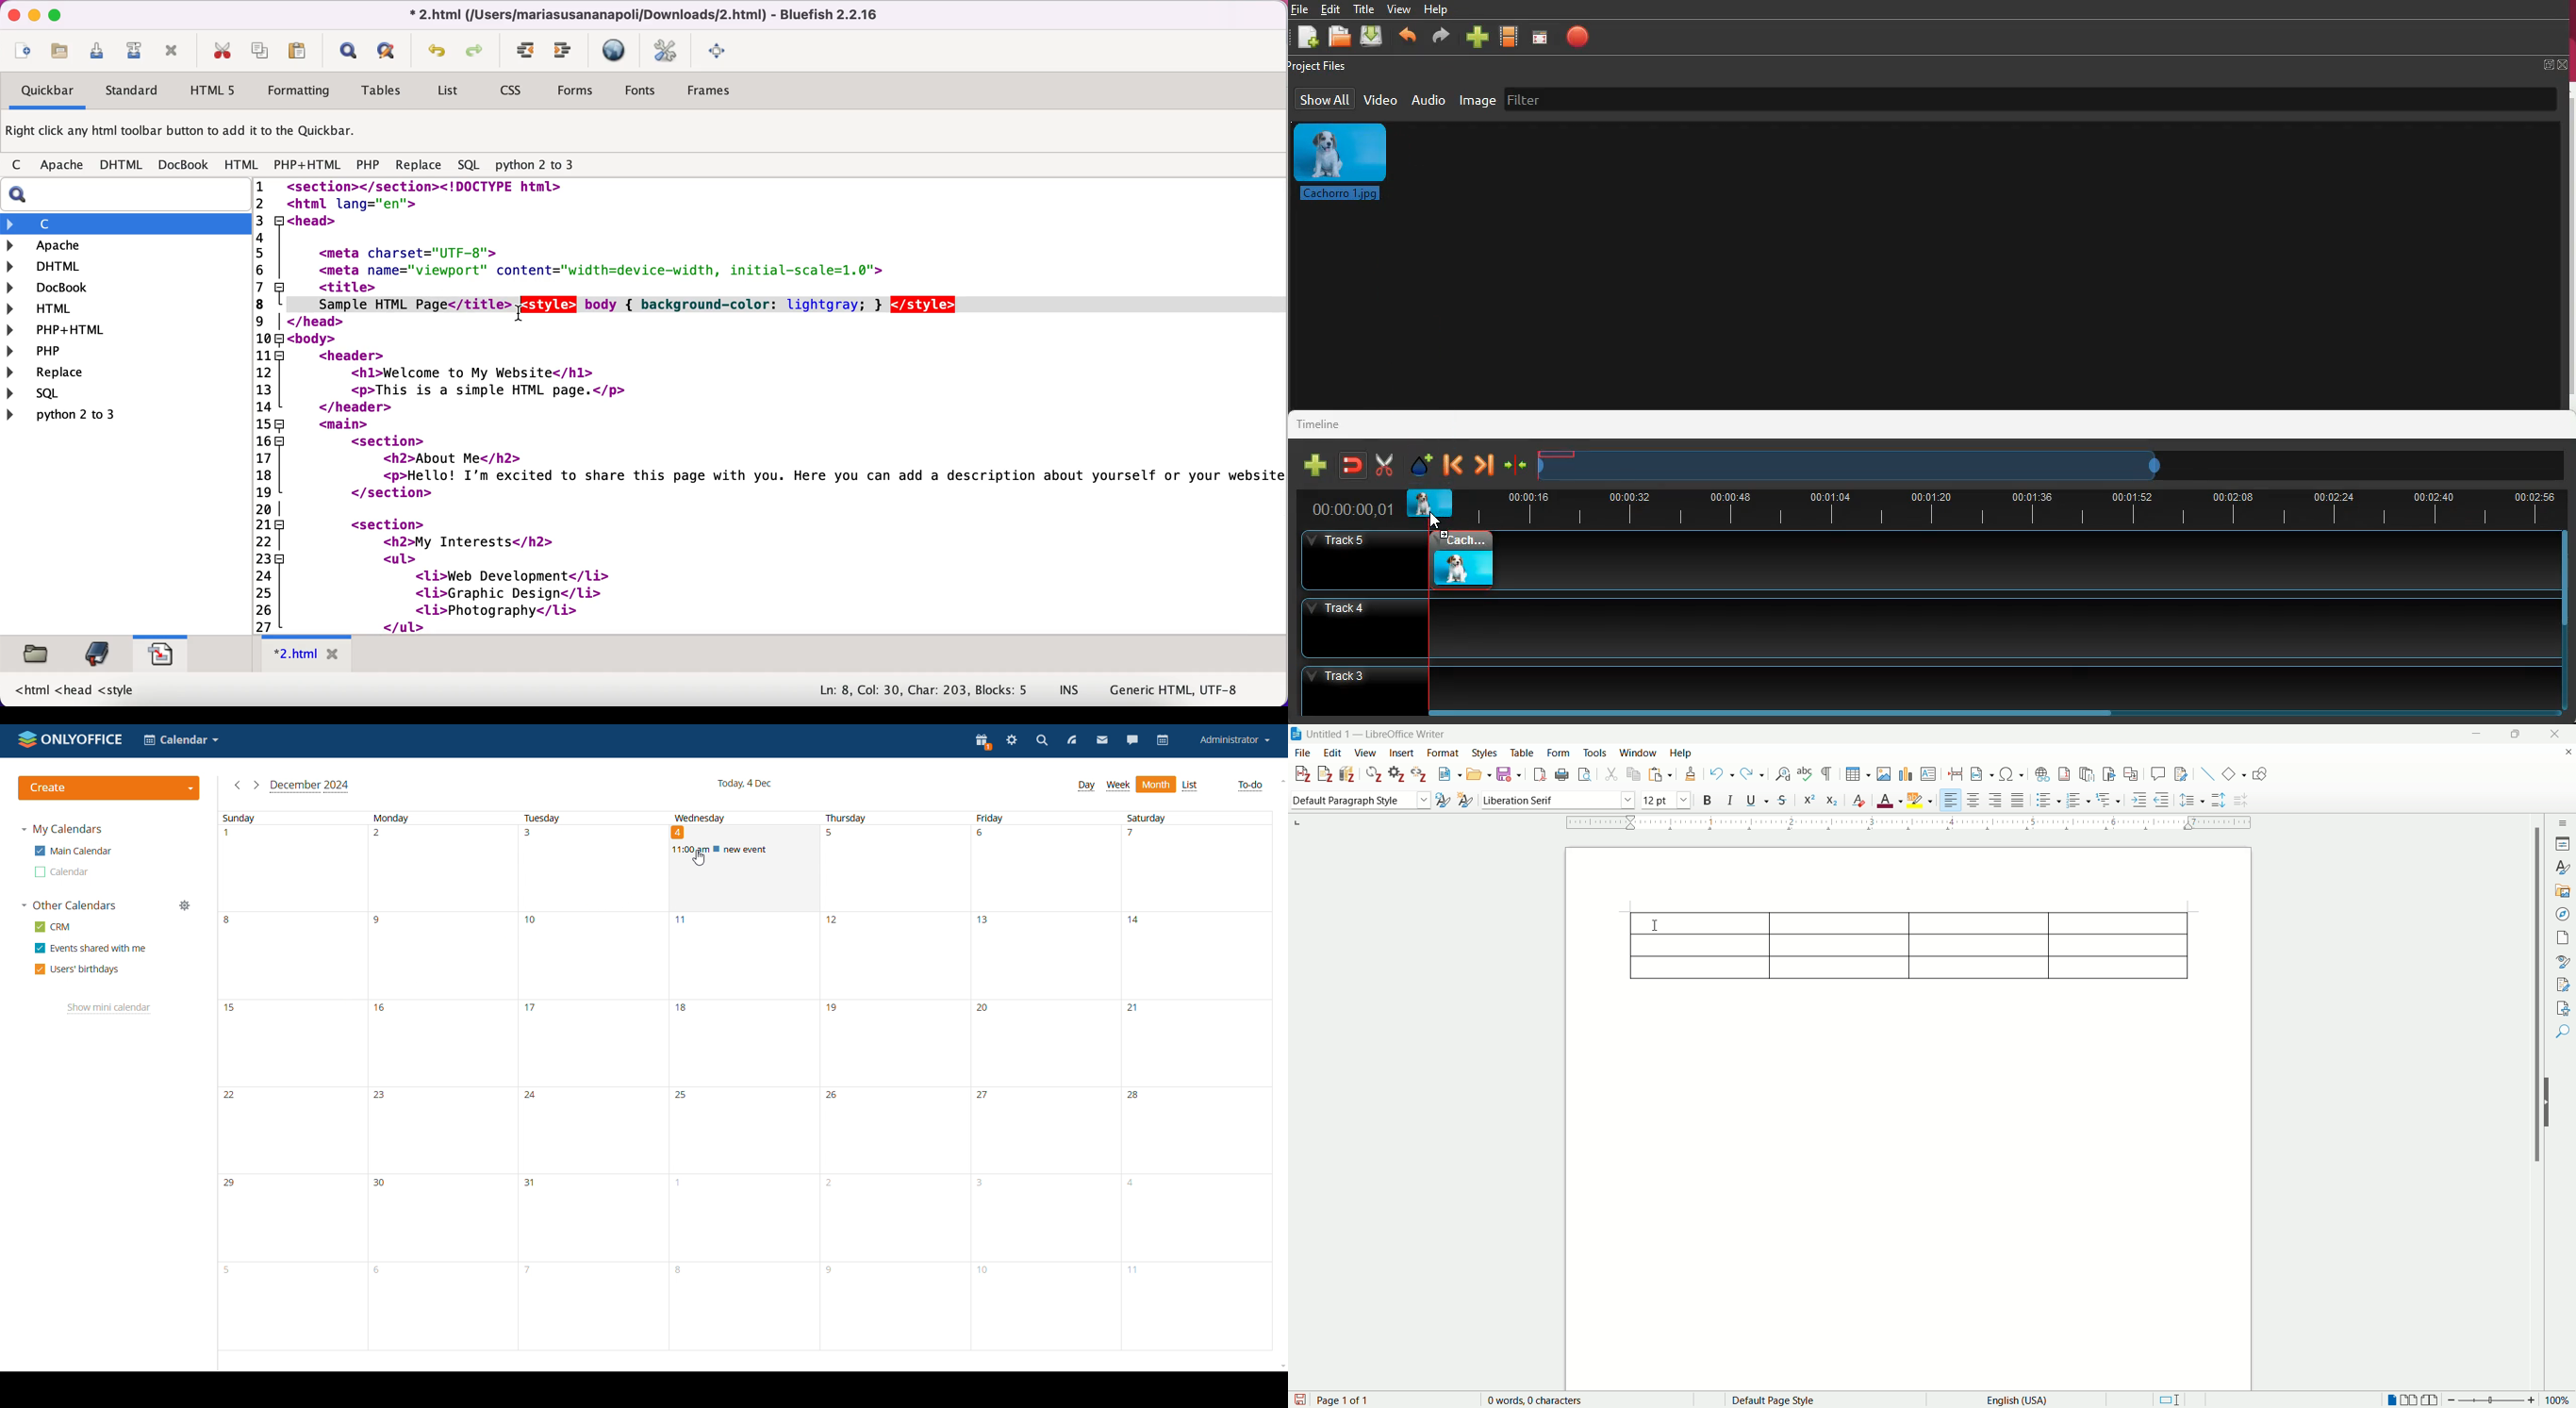 This screenshot has height=1428, width=2576. I want to click on timeline, so click(2033, 506).